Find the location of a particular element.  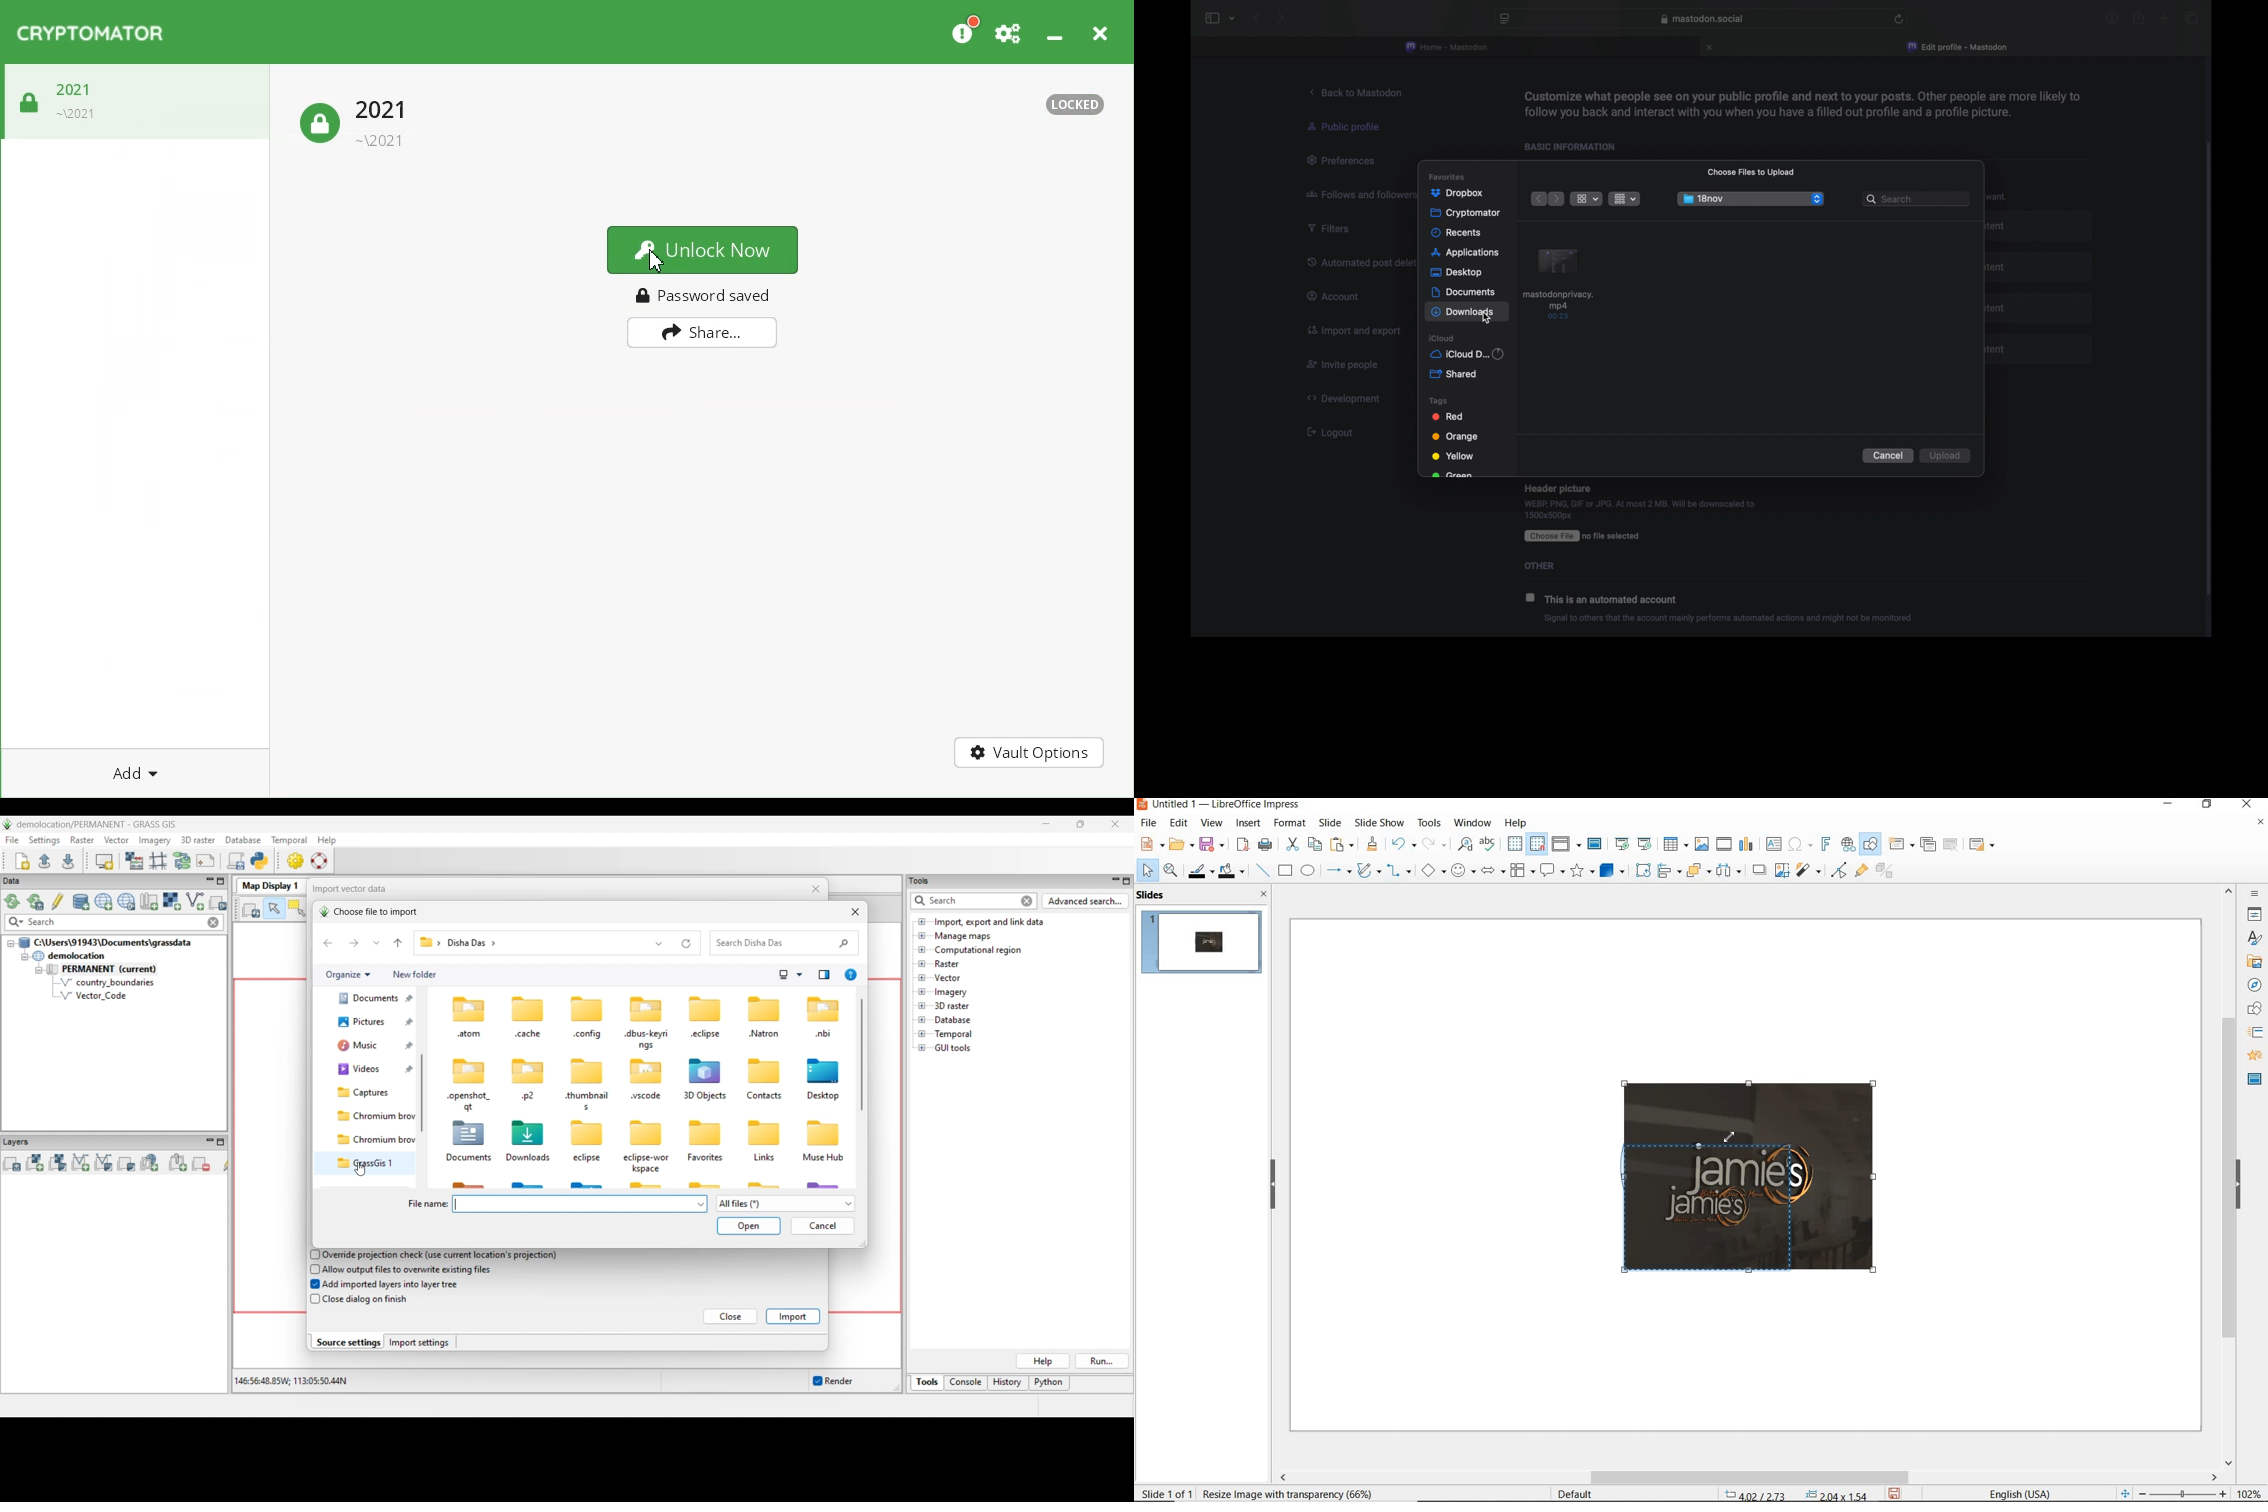

scrollbar is located at coordinates (1747, 1478).